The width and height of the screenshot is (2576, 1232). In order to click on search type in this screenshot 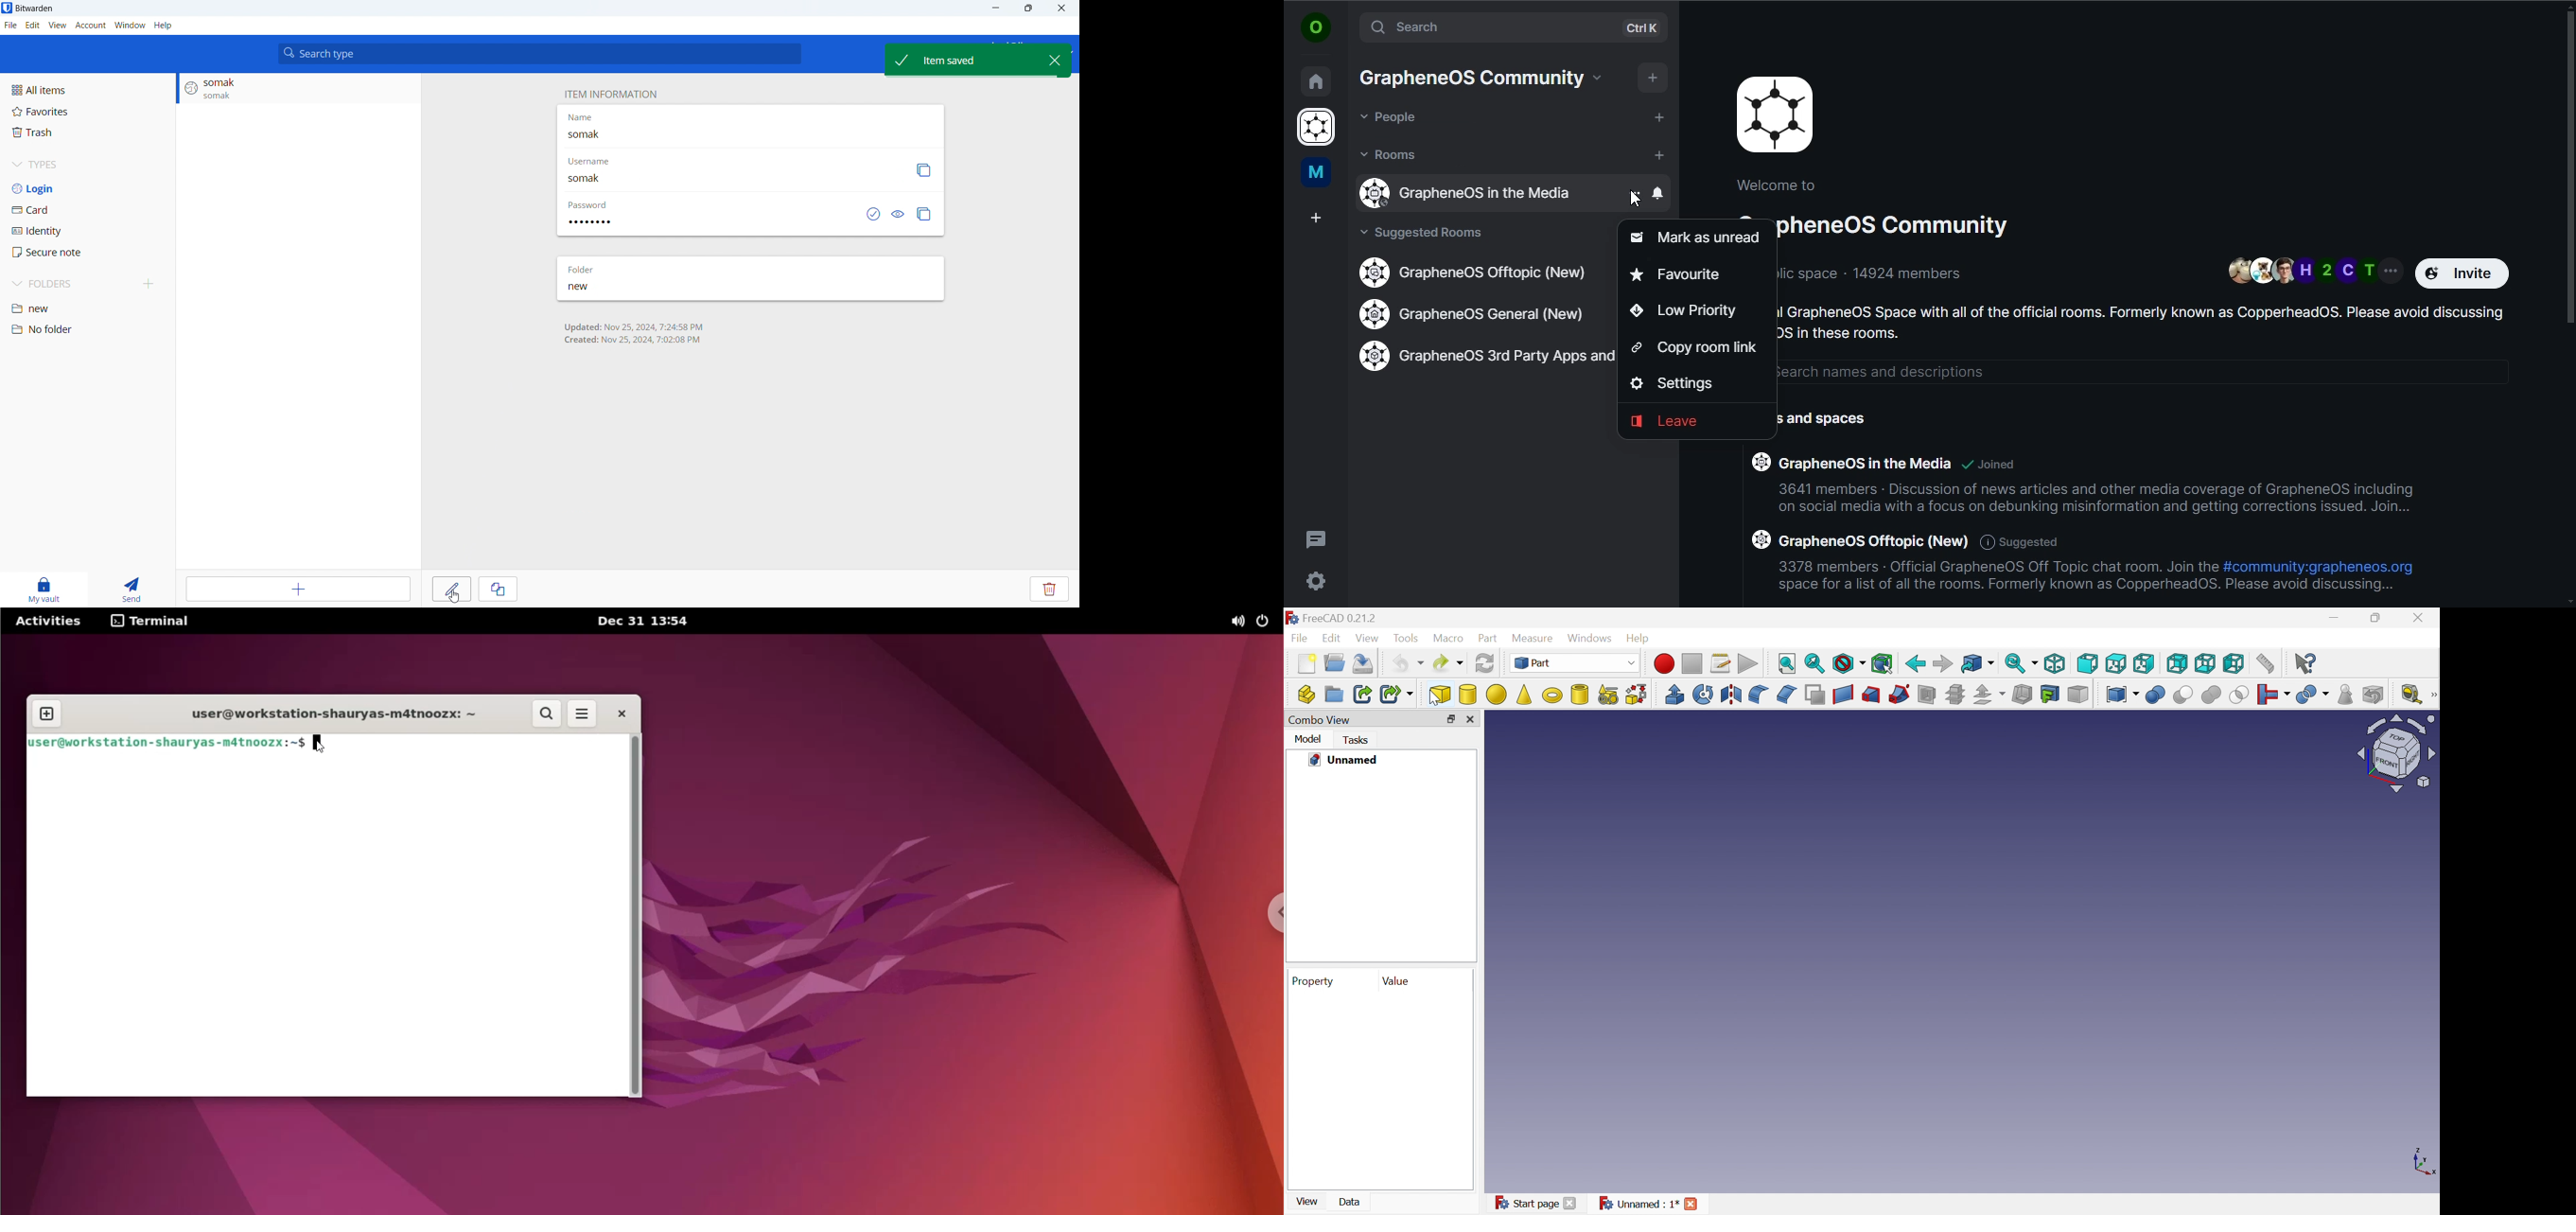, I will do `click(540, 53)`.